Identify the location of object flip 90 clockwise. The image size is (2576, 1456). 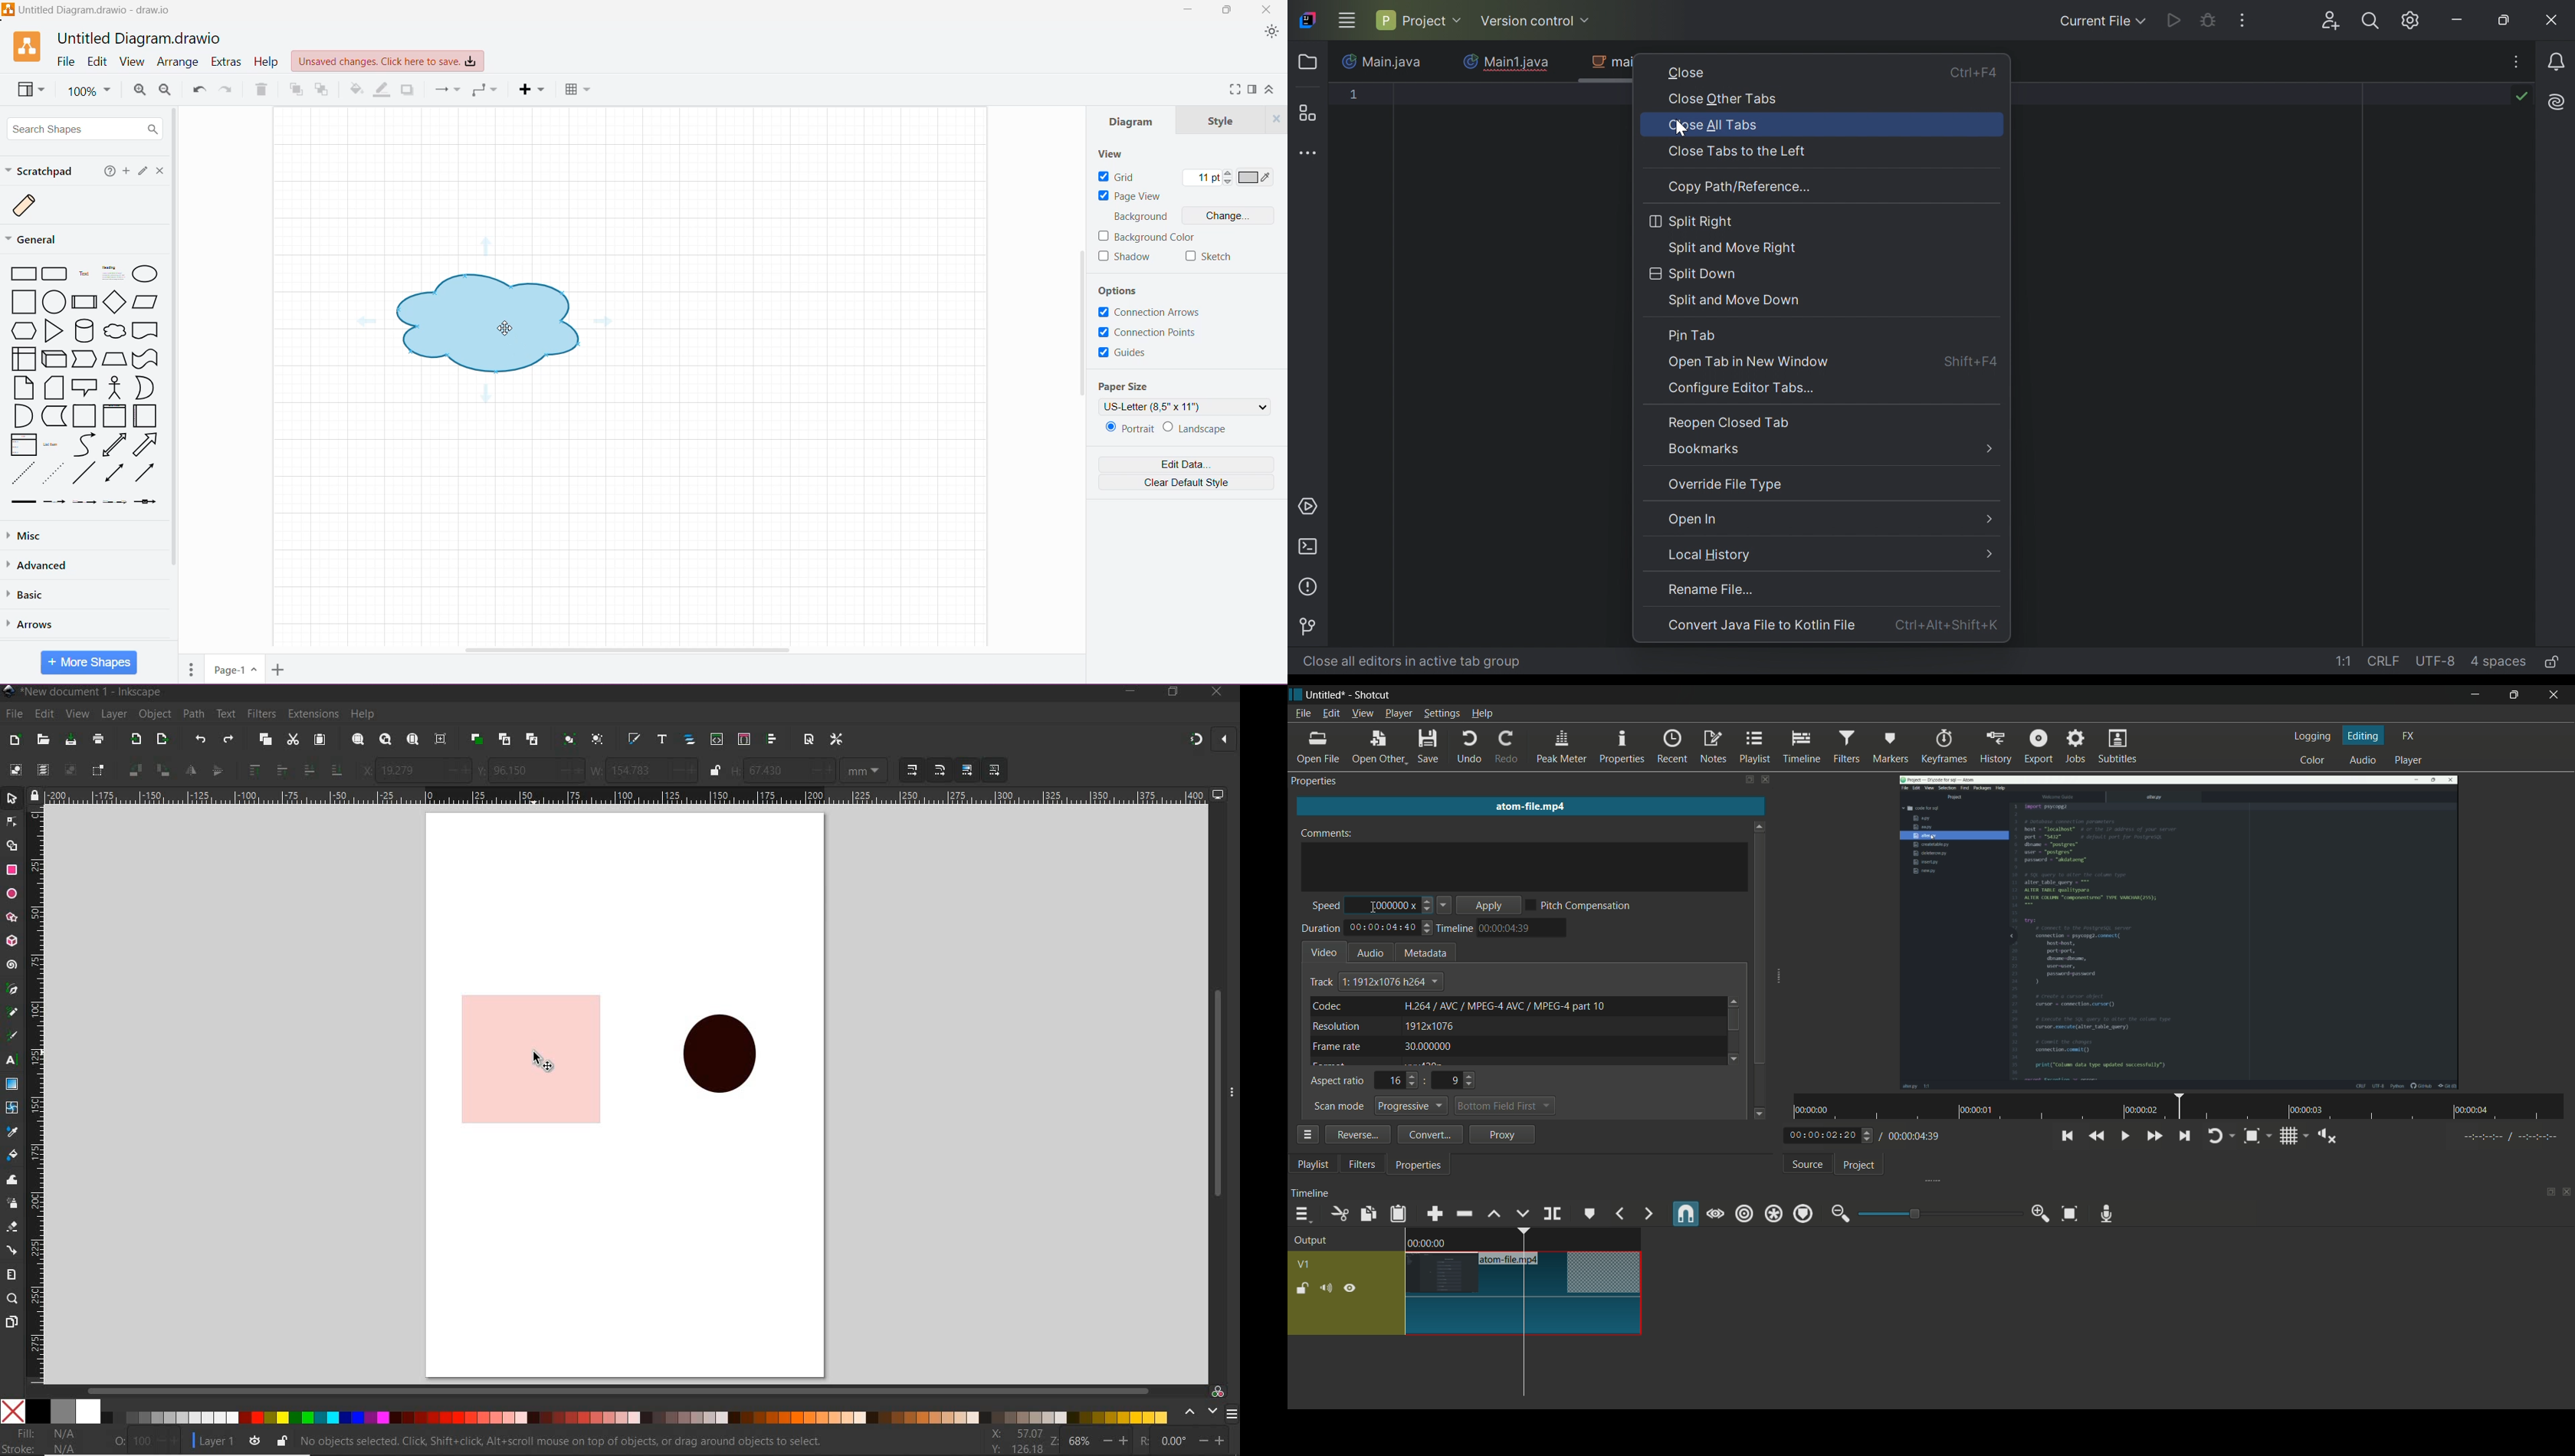
(147, 769).